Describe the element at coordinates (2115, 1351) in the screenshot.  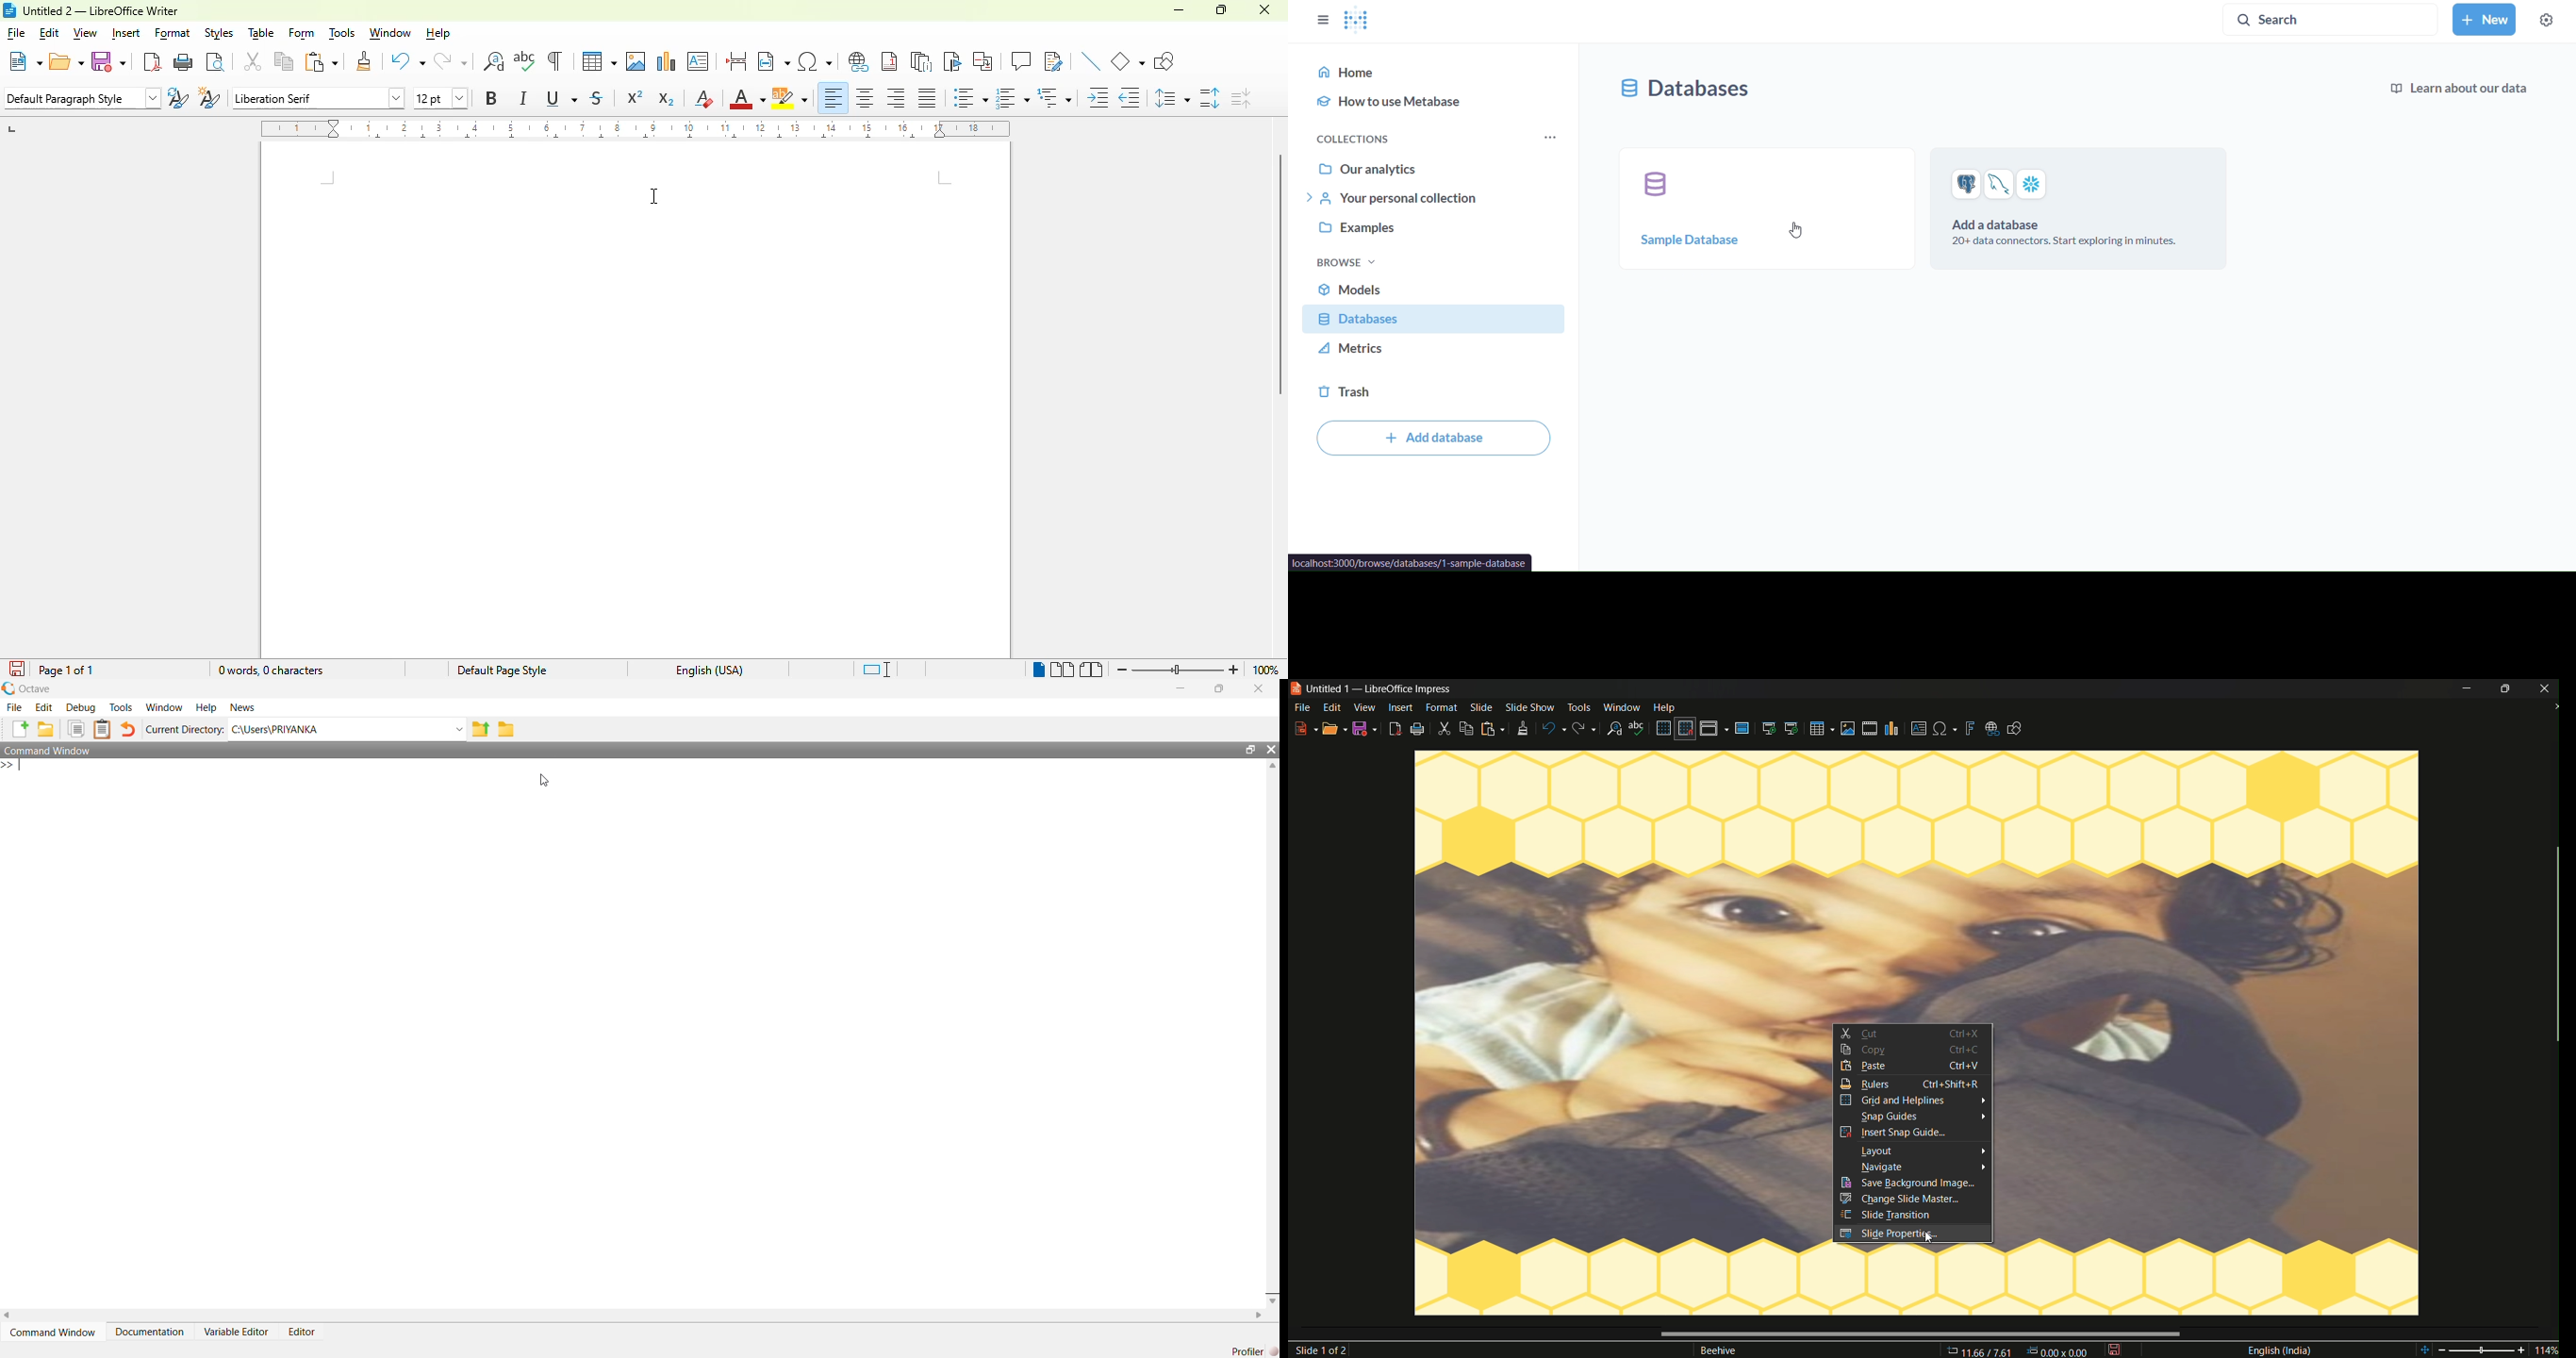
I see `save` at that location.